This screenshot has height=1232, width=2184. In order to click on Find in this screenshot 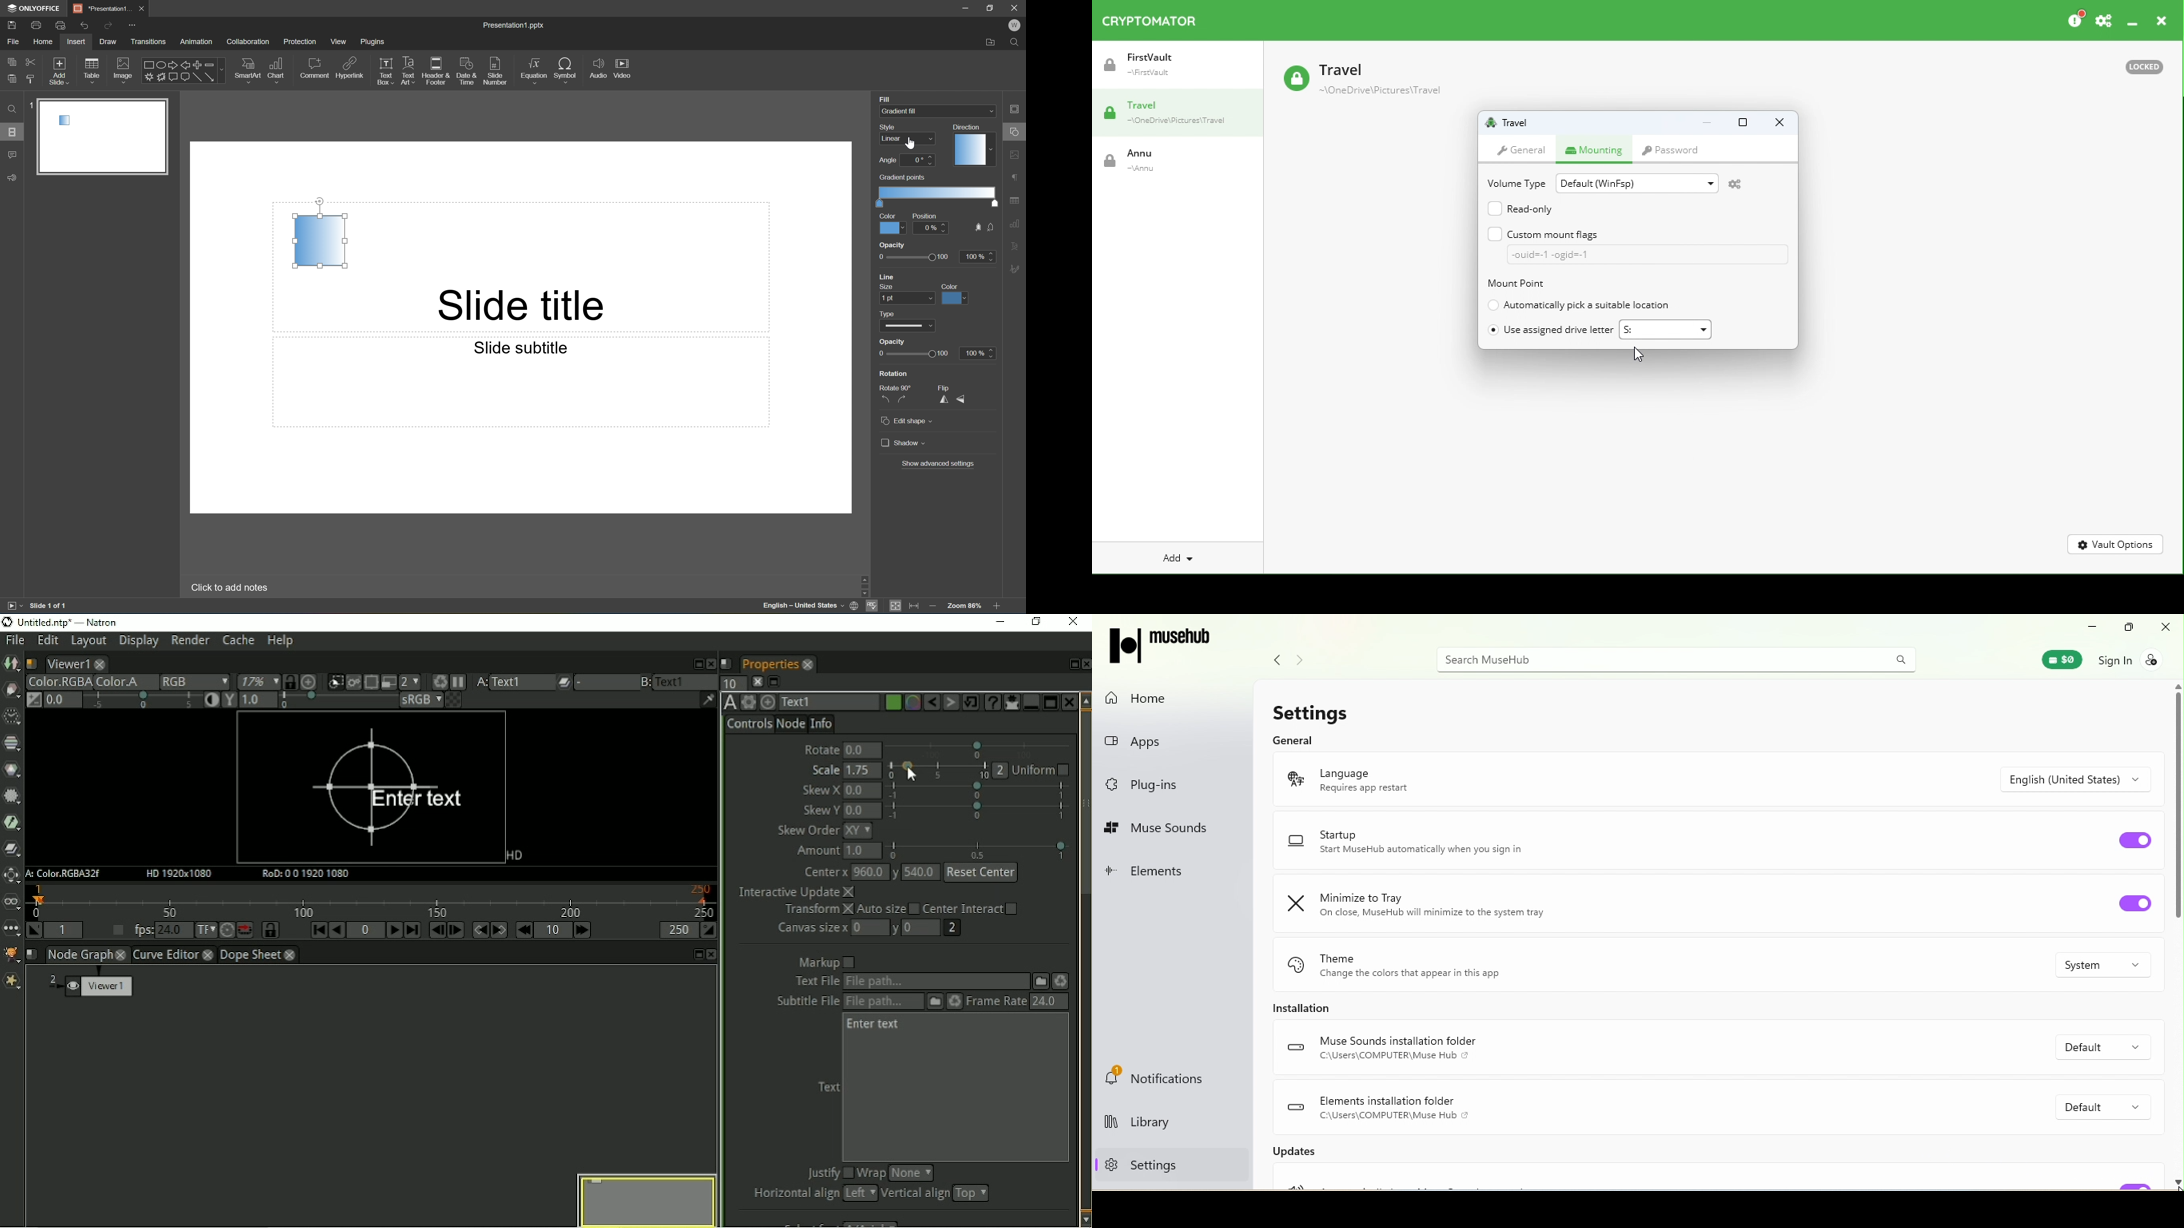, I will do `click(1016, 43)`.